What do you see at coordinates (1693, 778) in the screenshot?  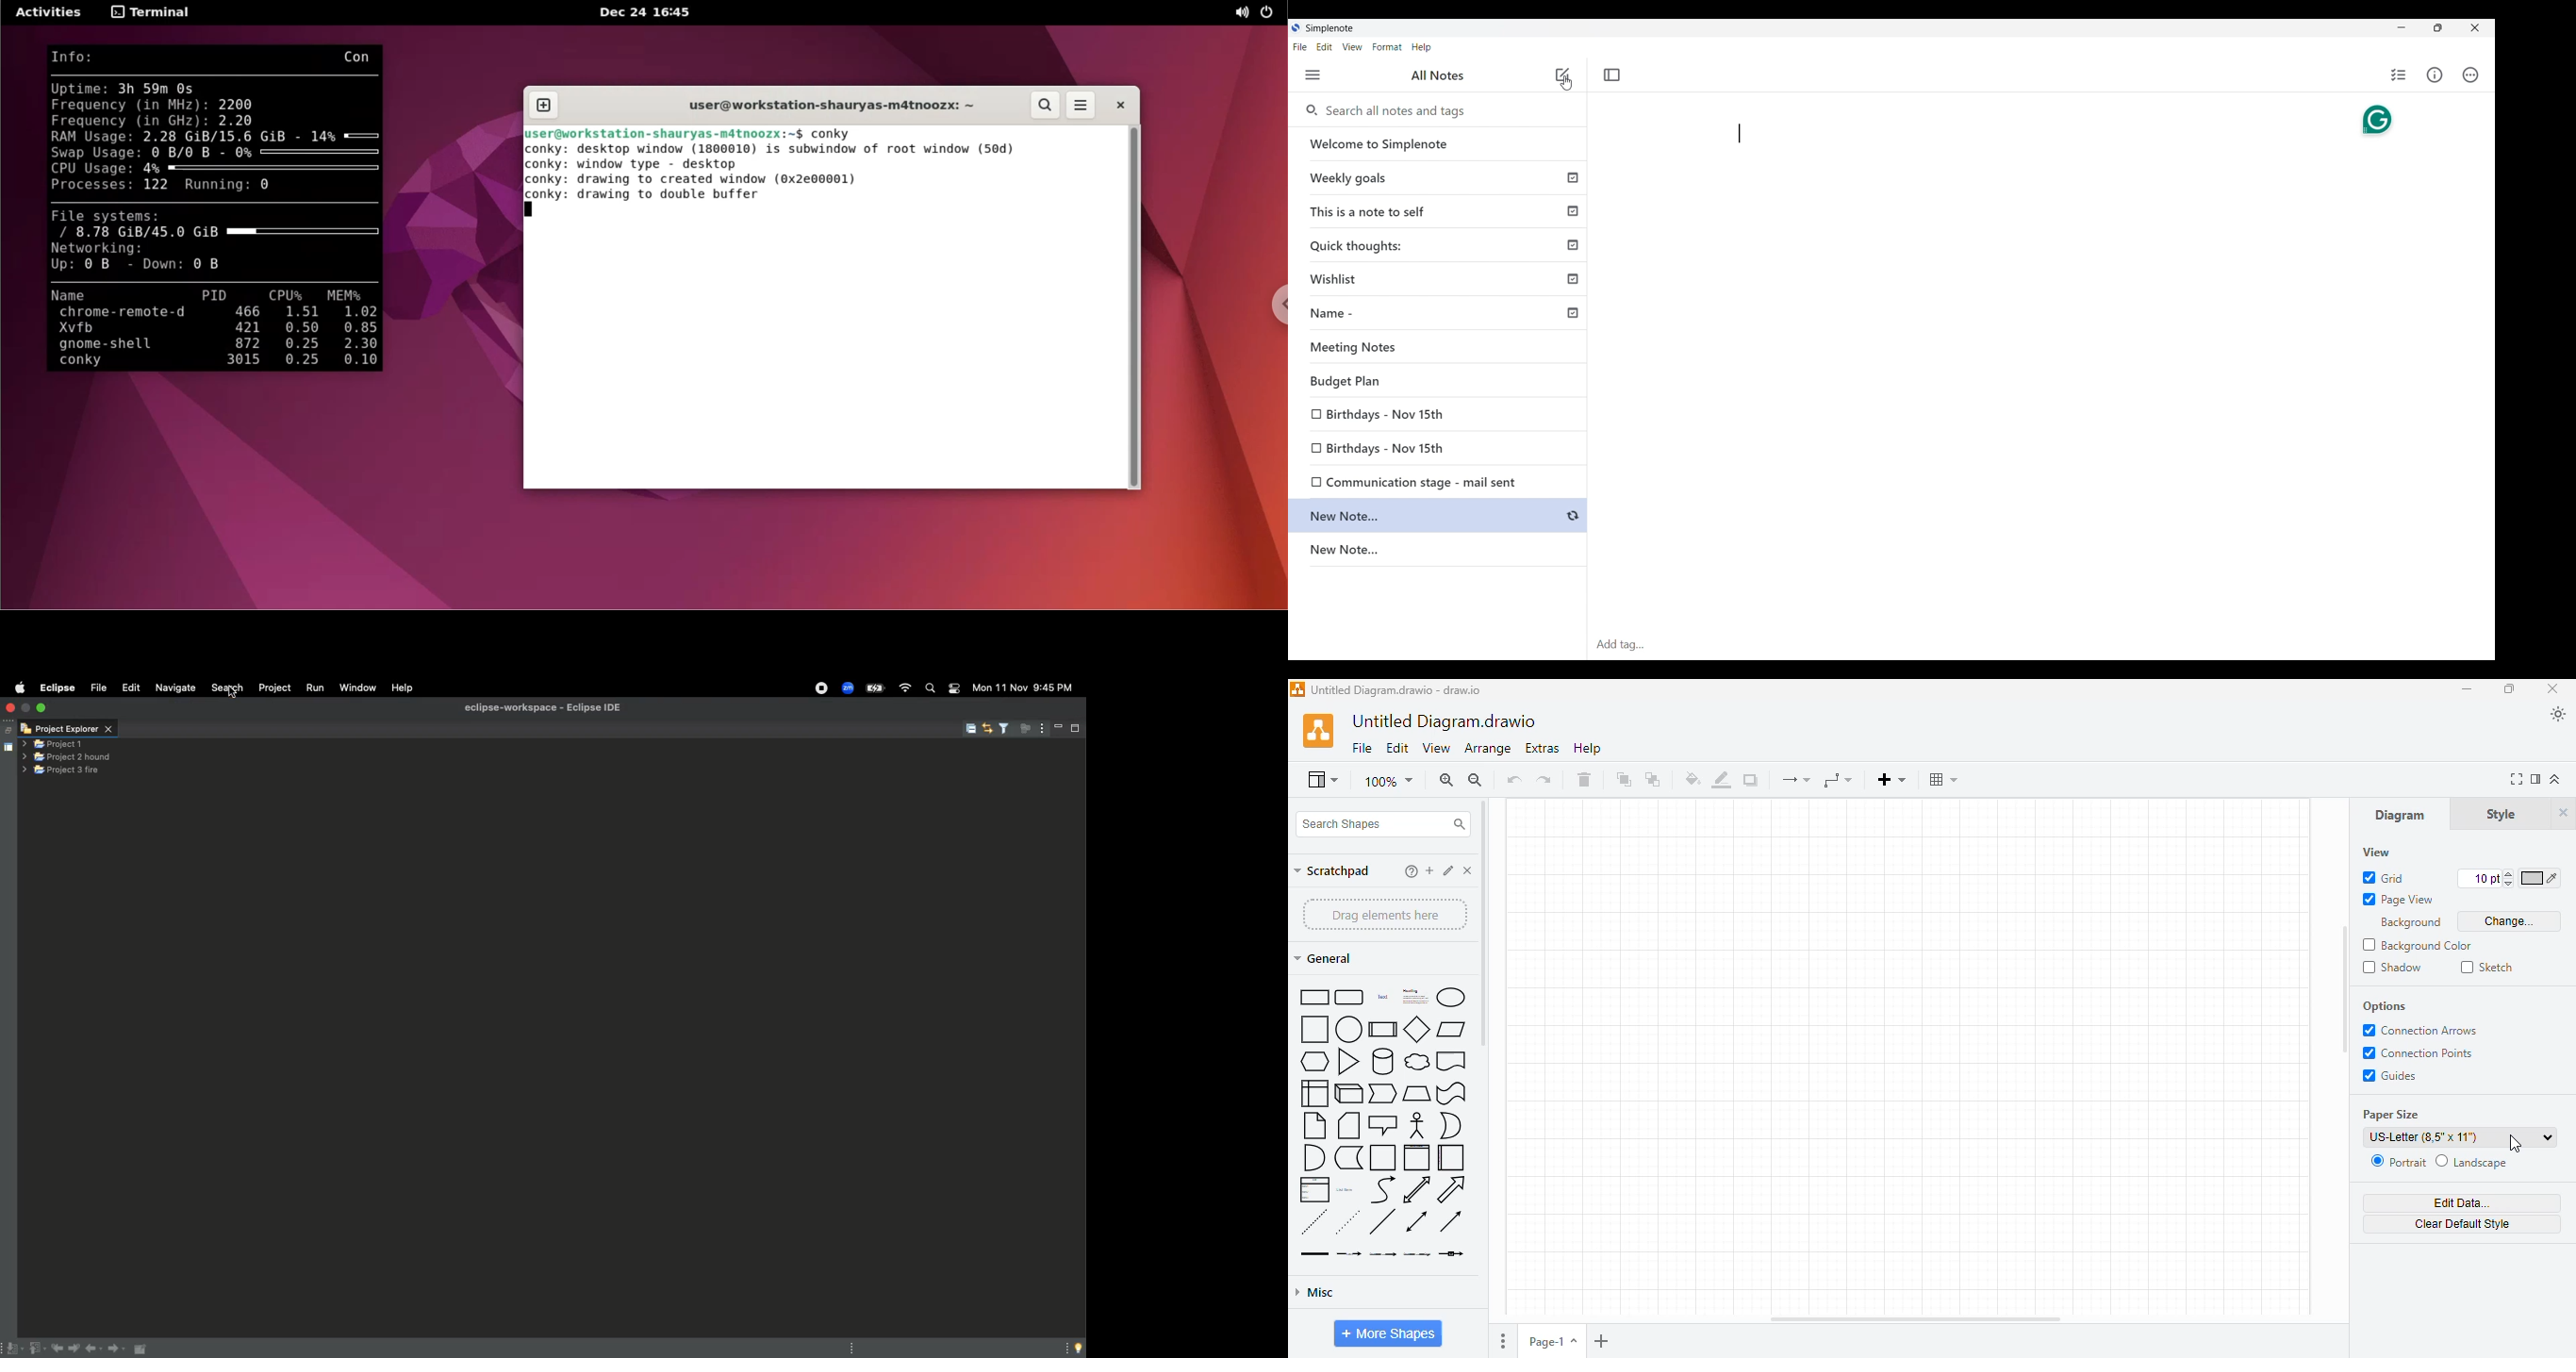 I see `fill color` at bounding box center [1693, 778].